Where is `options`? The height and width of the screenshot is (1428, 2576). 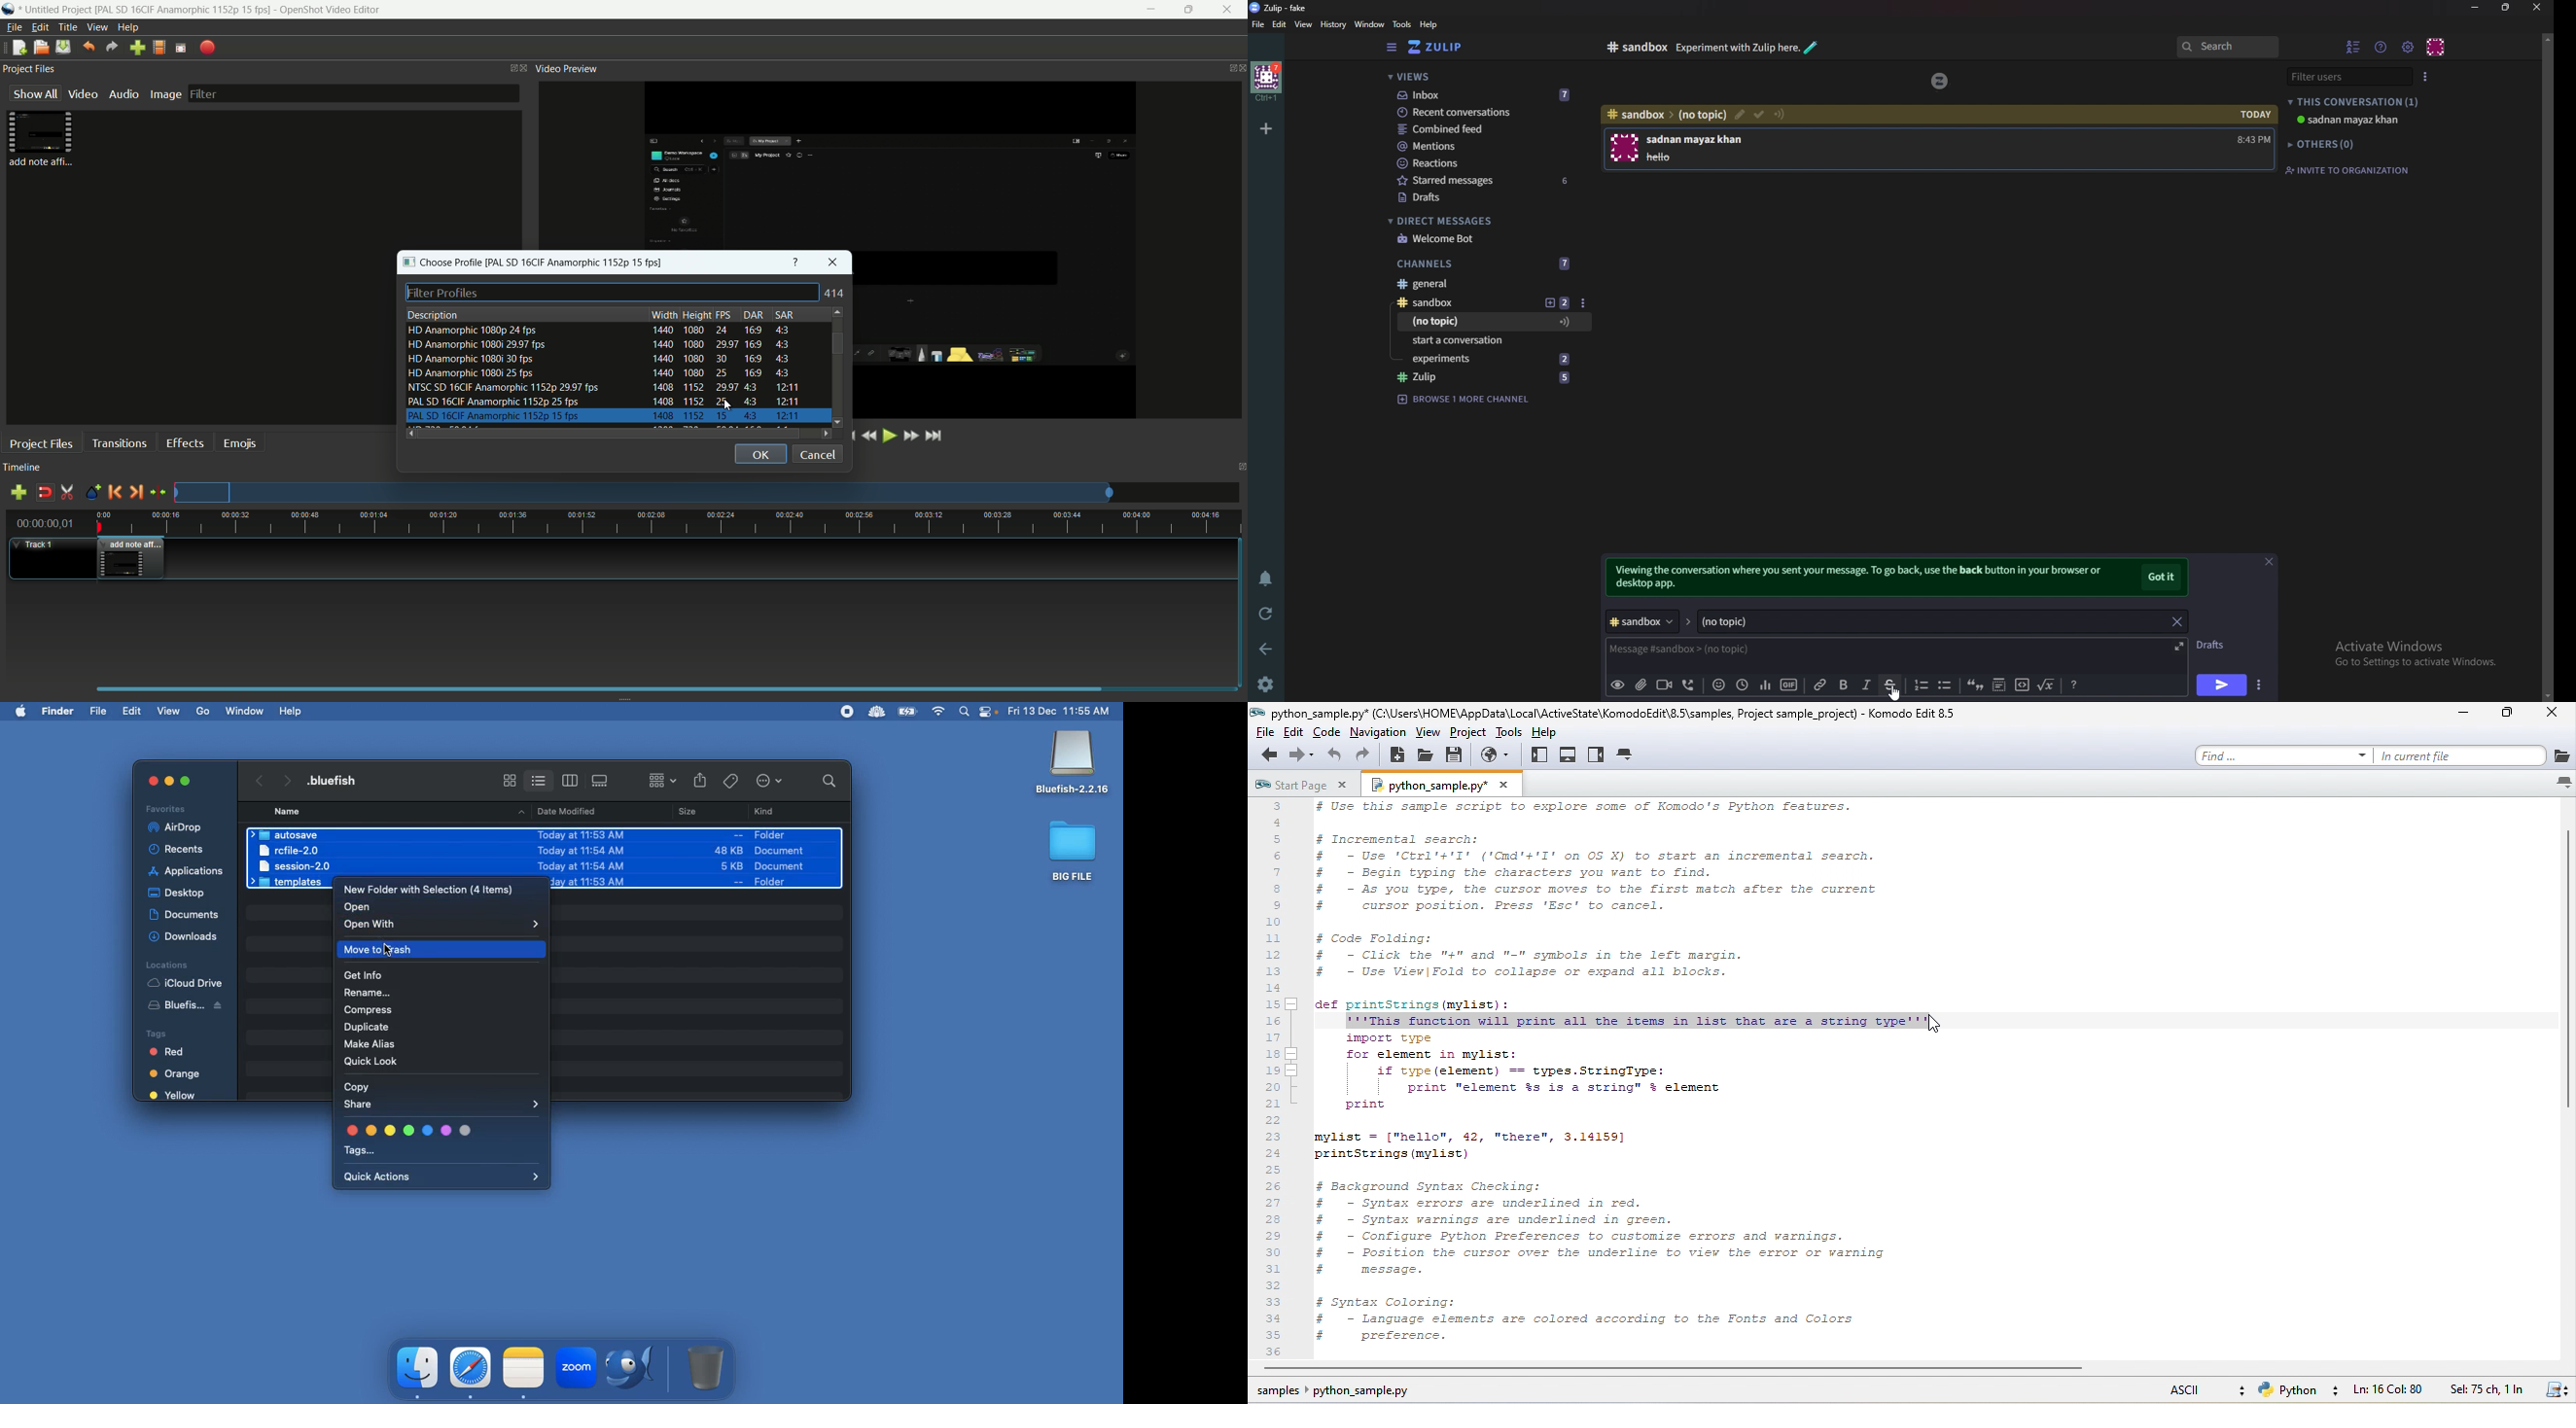 options is located at coordinates (772, 782).